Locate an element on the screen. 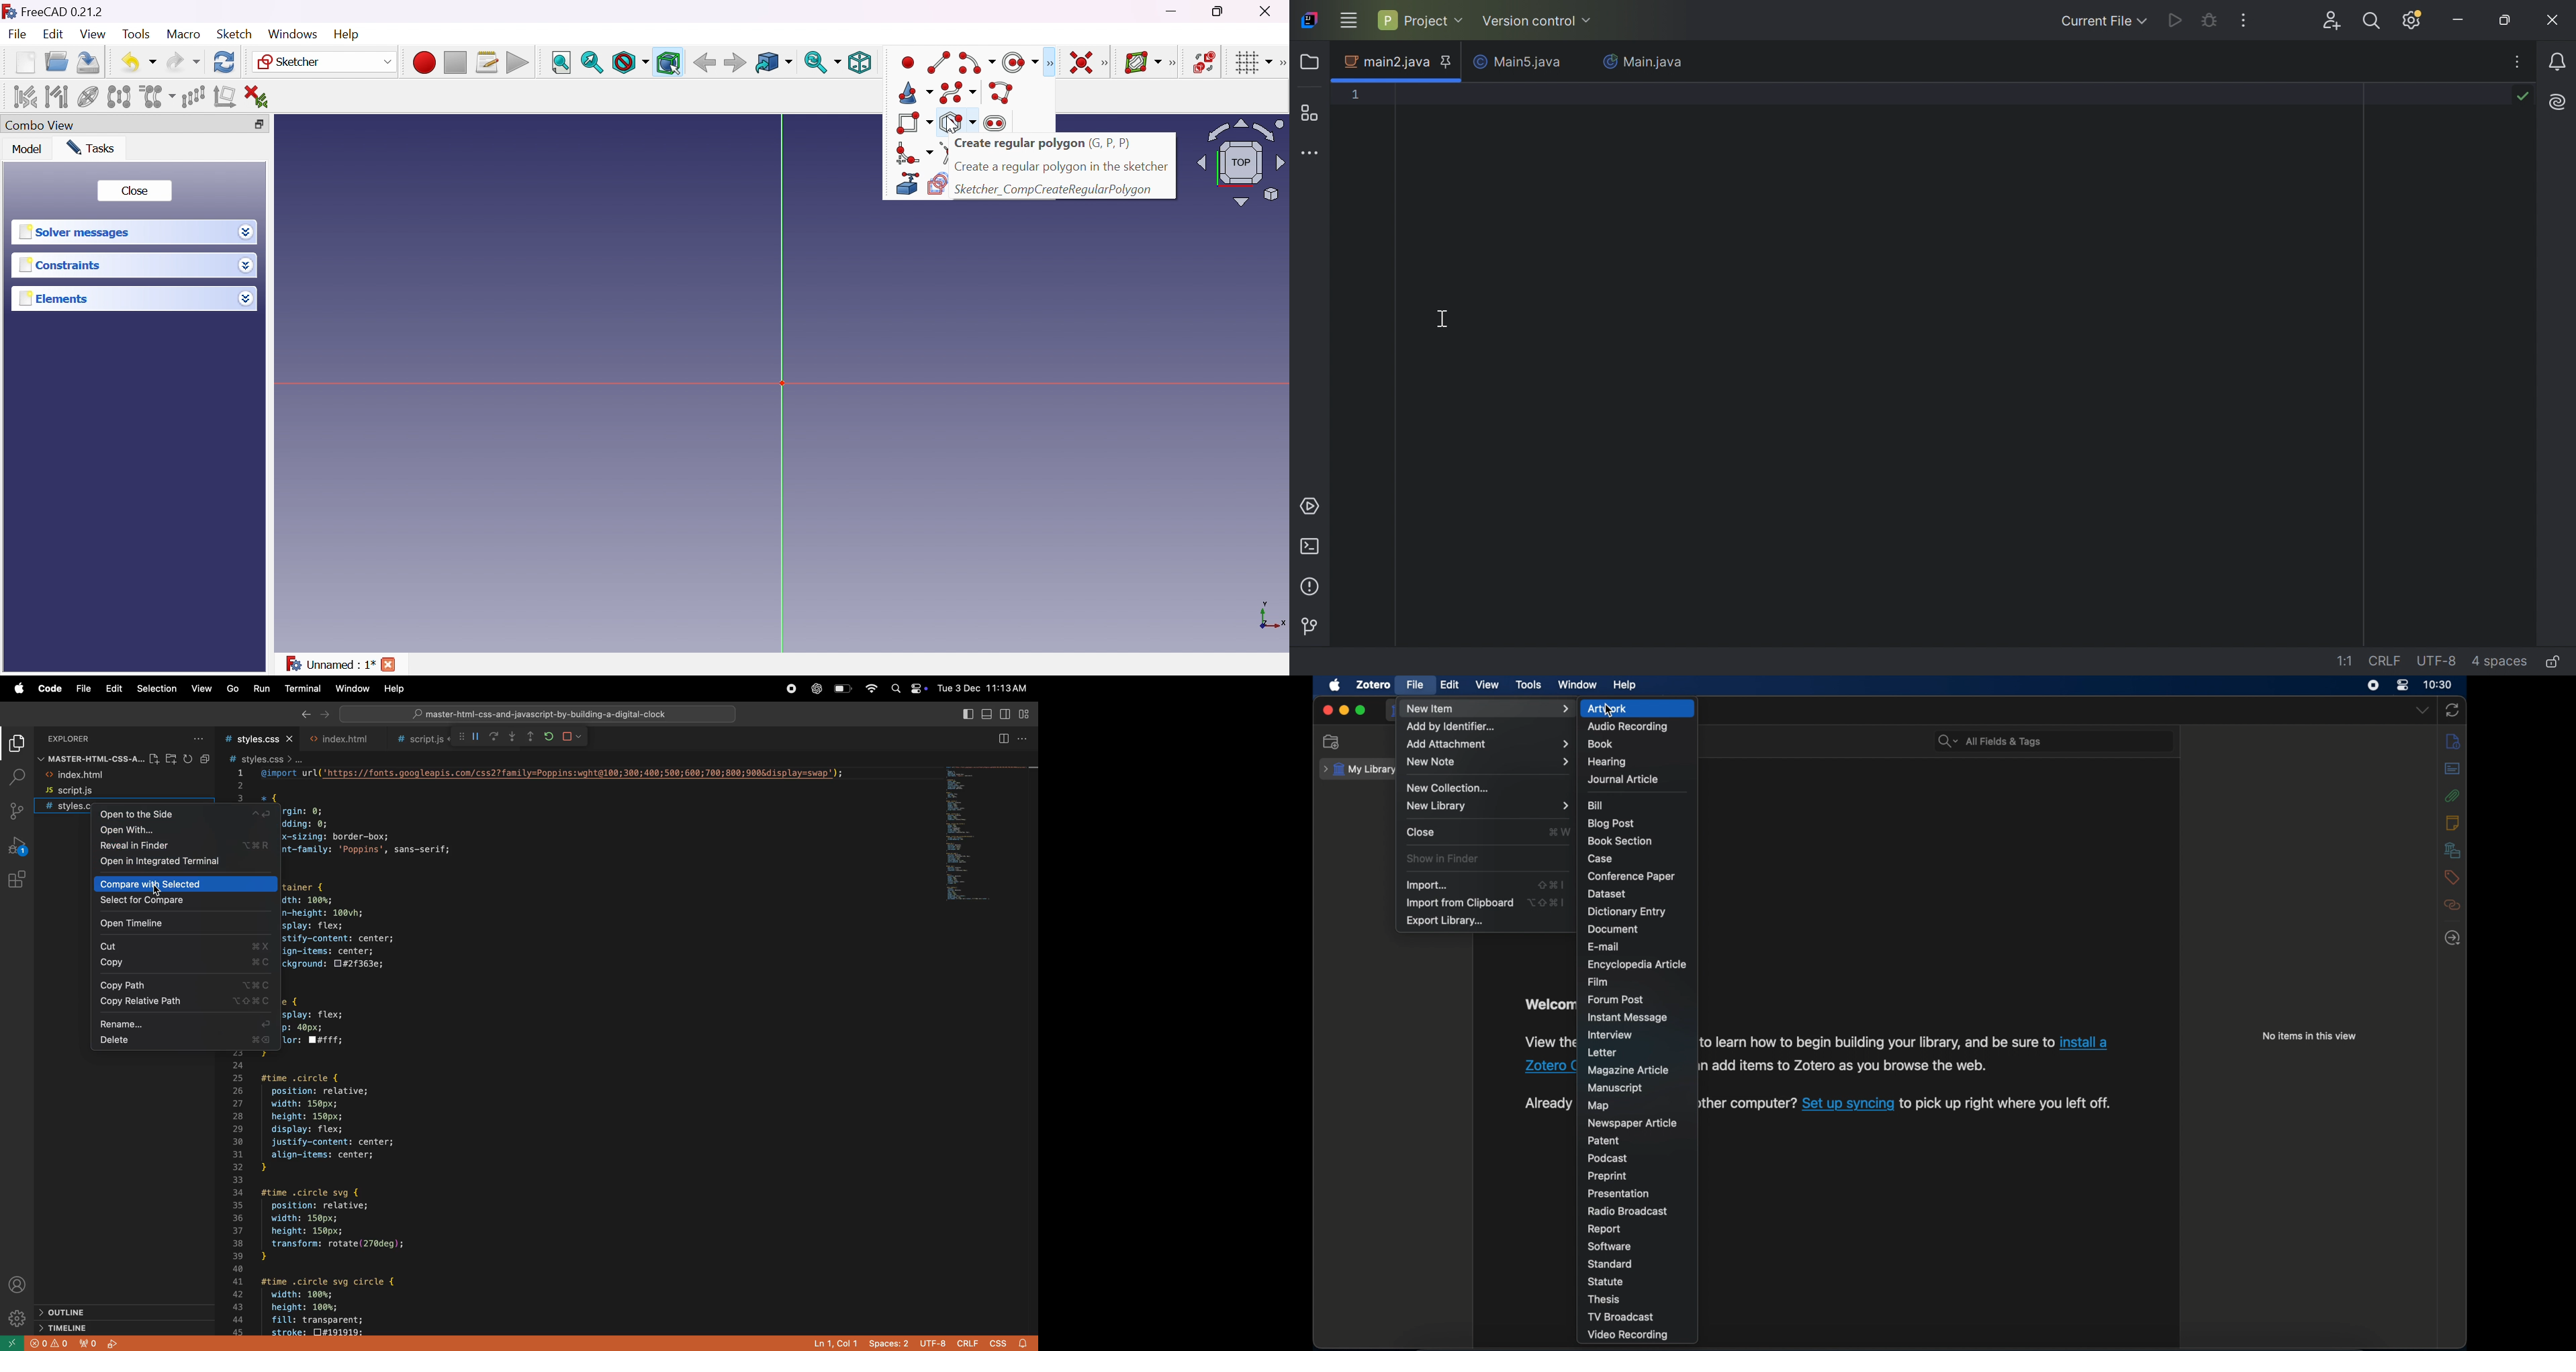 This screenshot has height=1372, width=2576. newspaper article is located at coordinates (1632, 1123).